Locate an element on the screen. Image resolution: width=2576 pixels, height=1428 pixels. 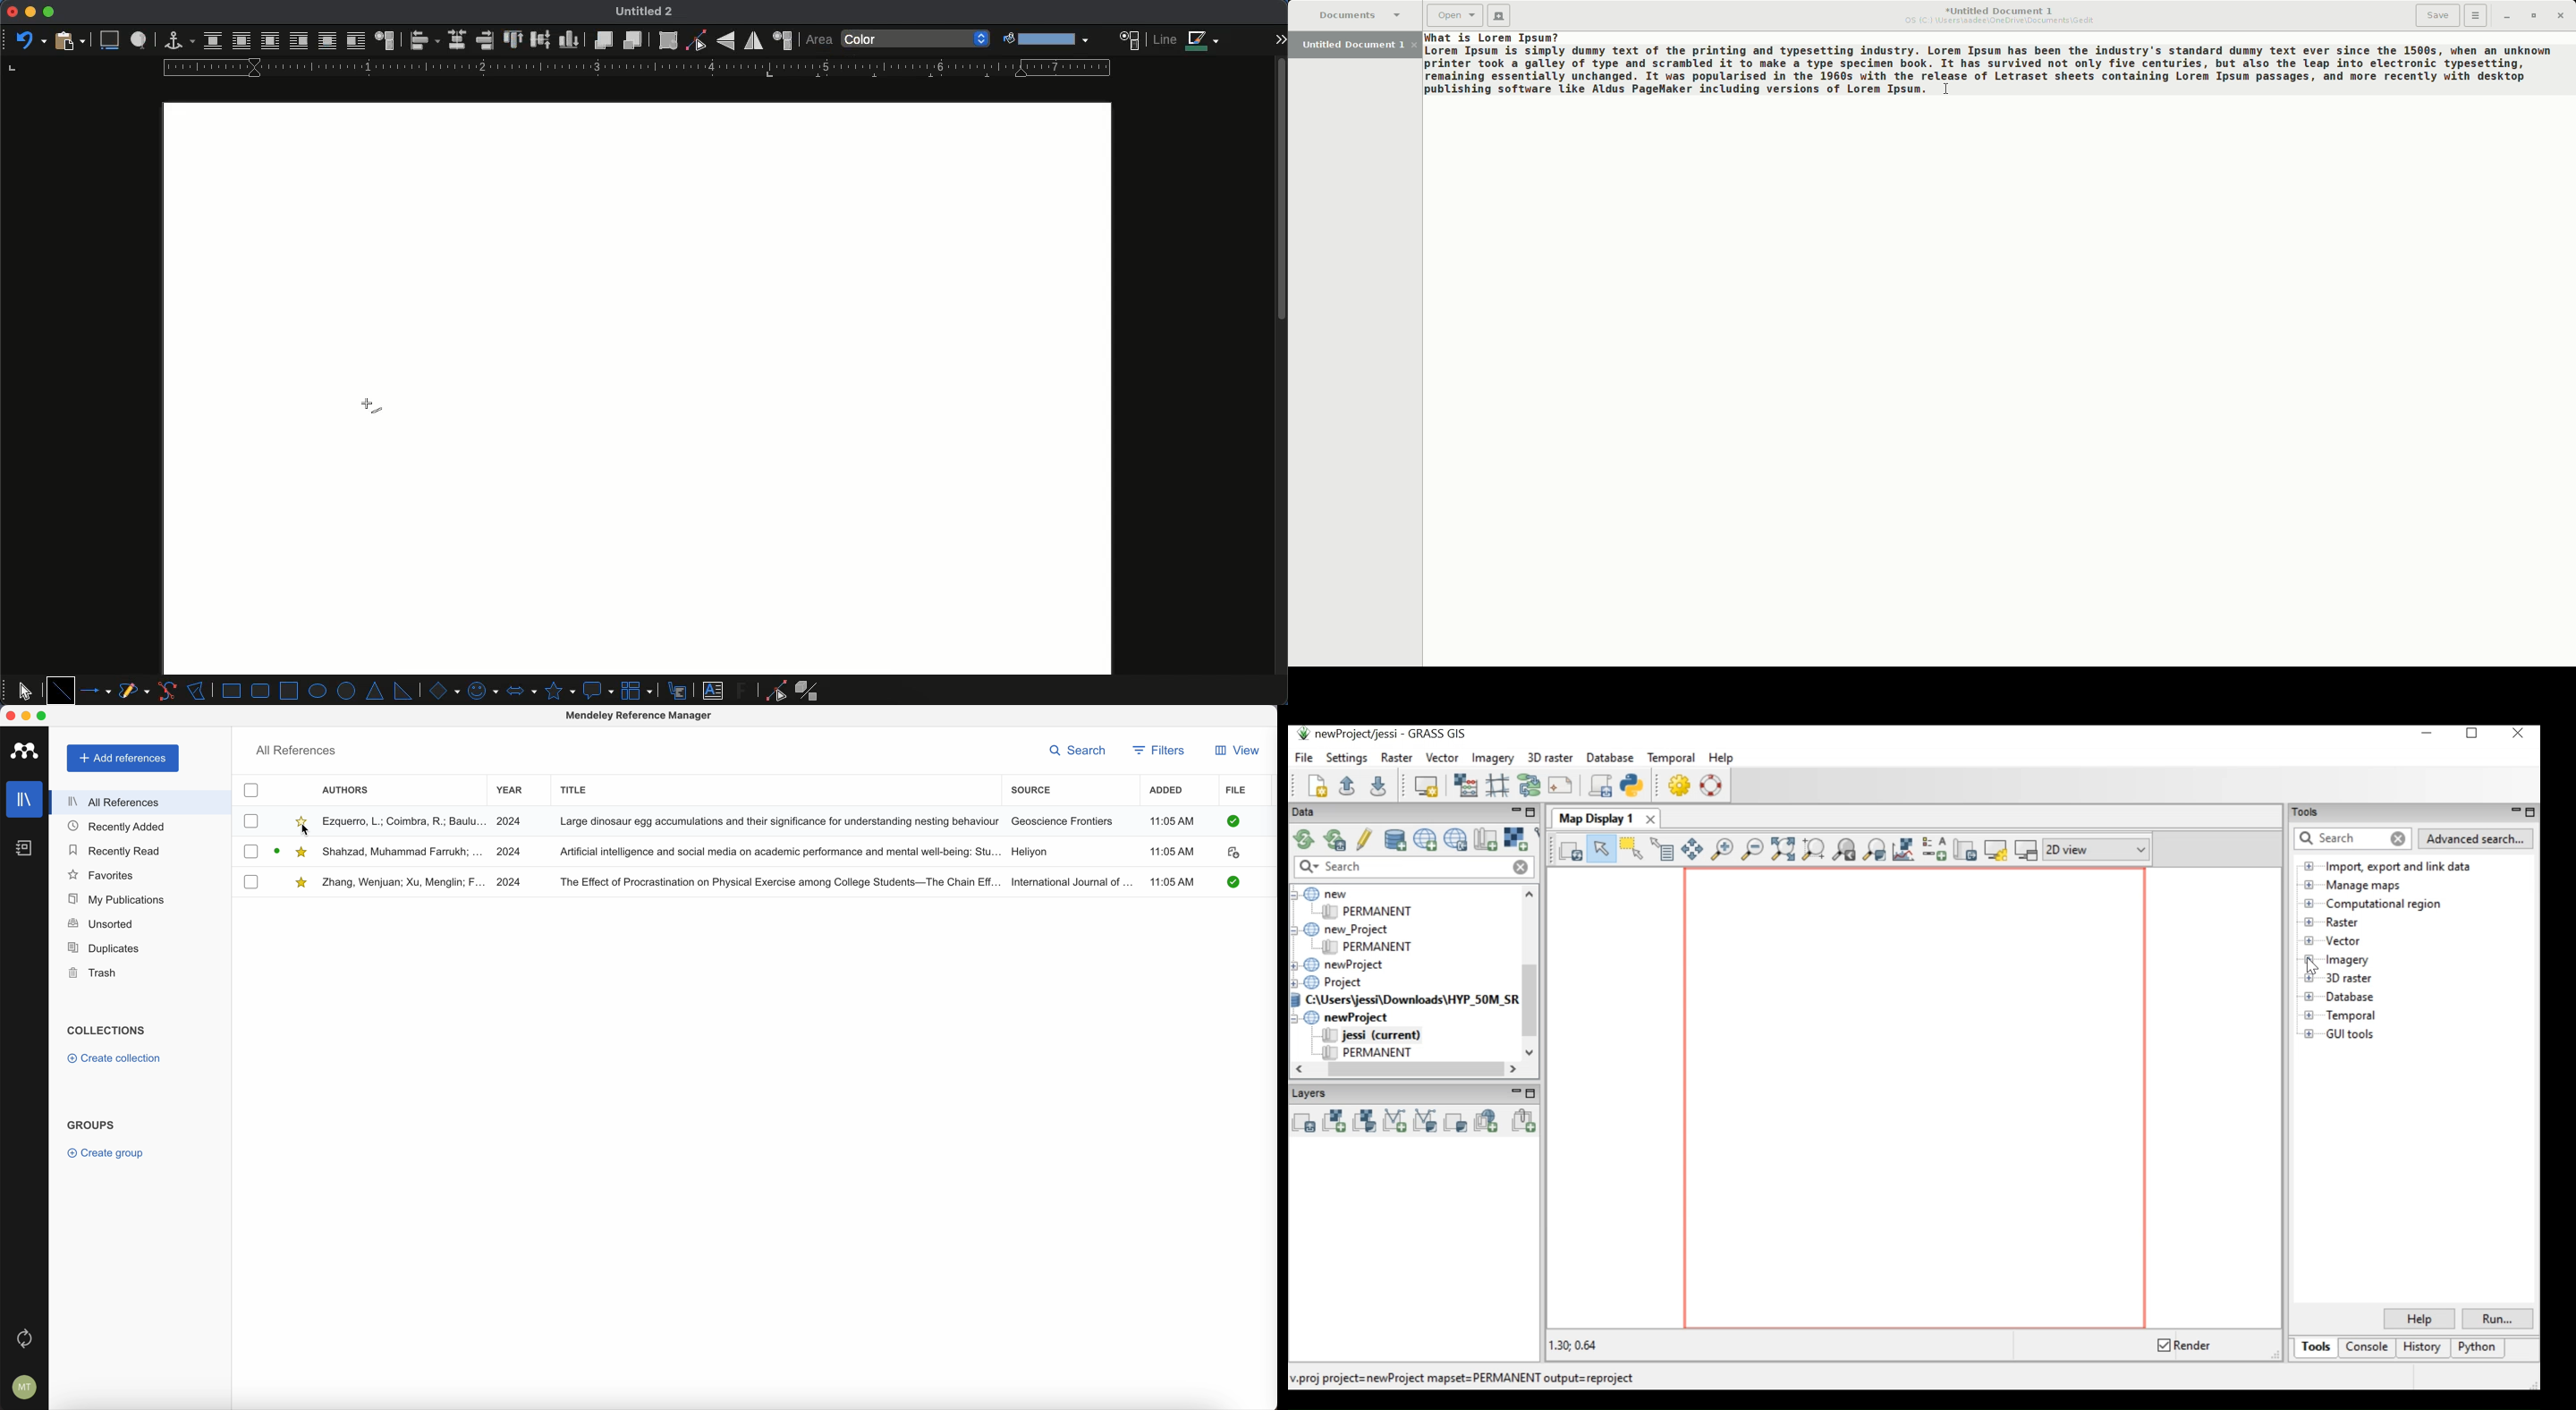
Save is located at coordinates (2438, 15).